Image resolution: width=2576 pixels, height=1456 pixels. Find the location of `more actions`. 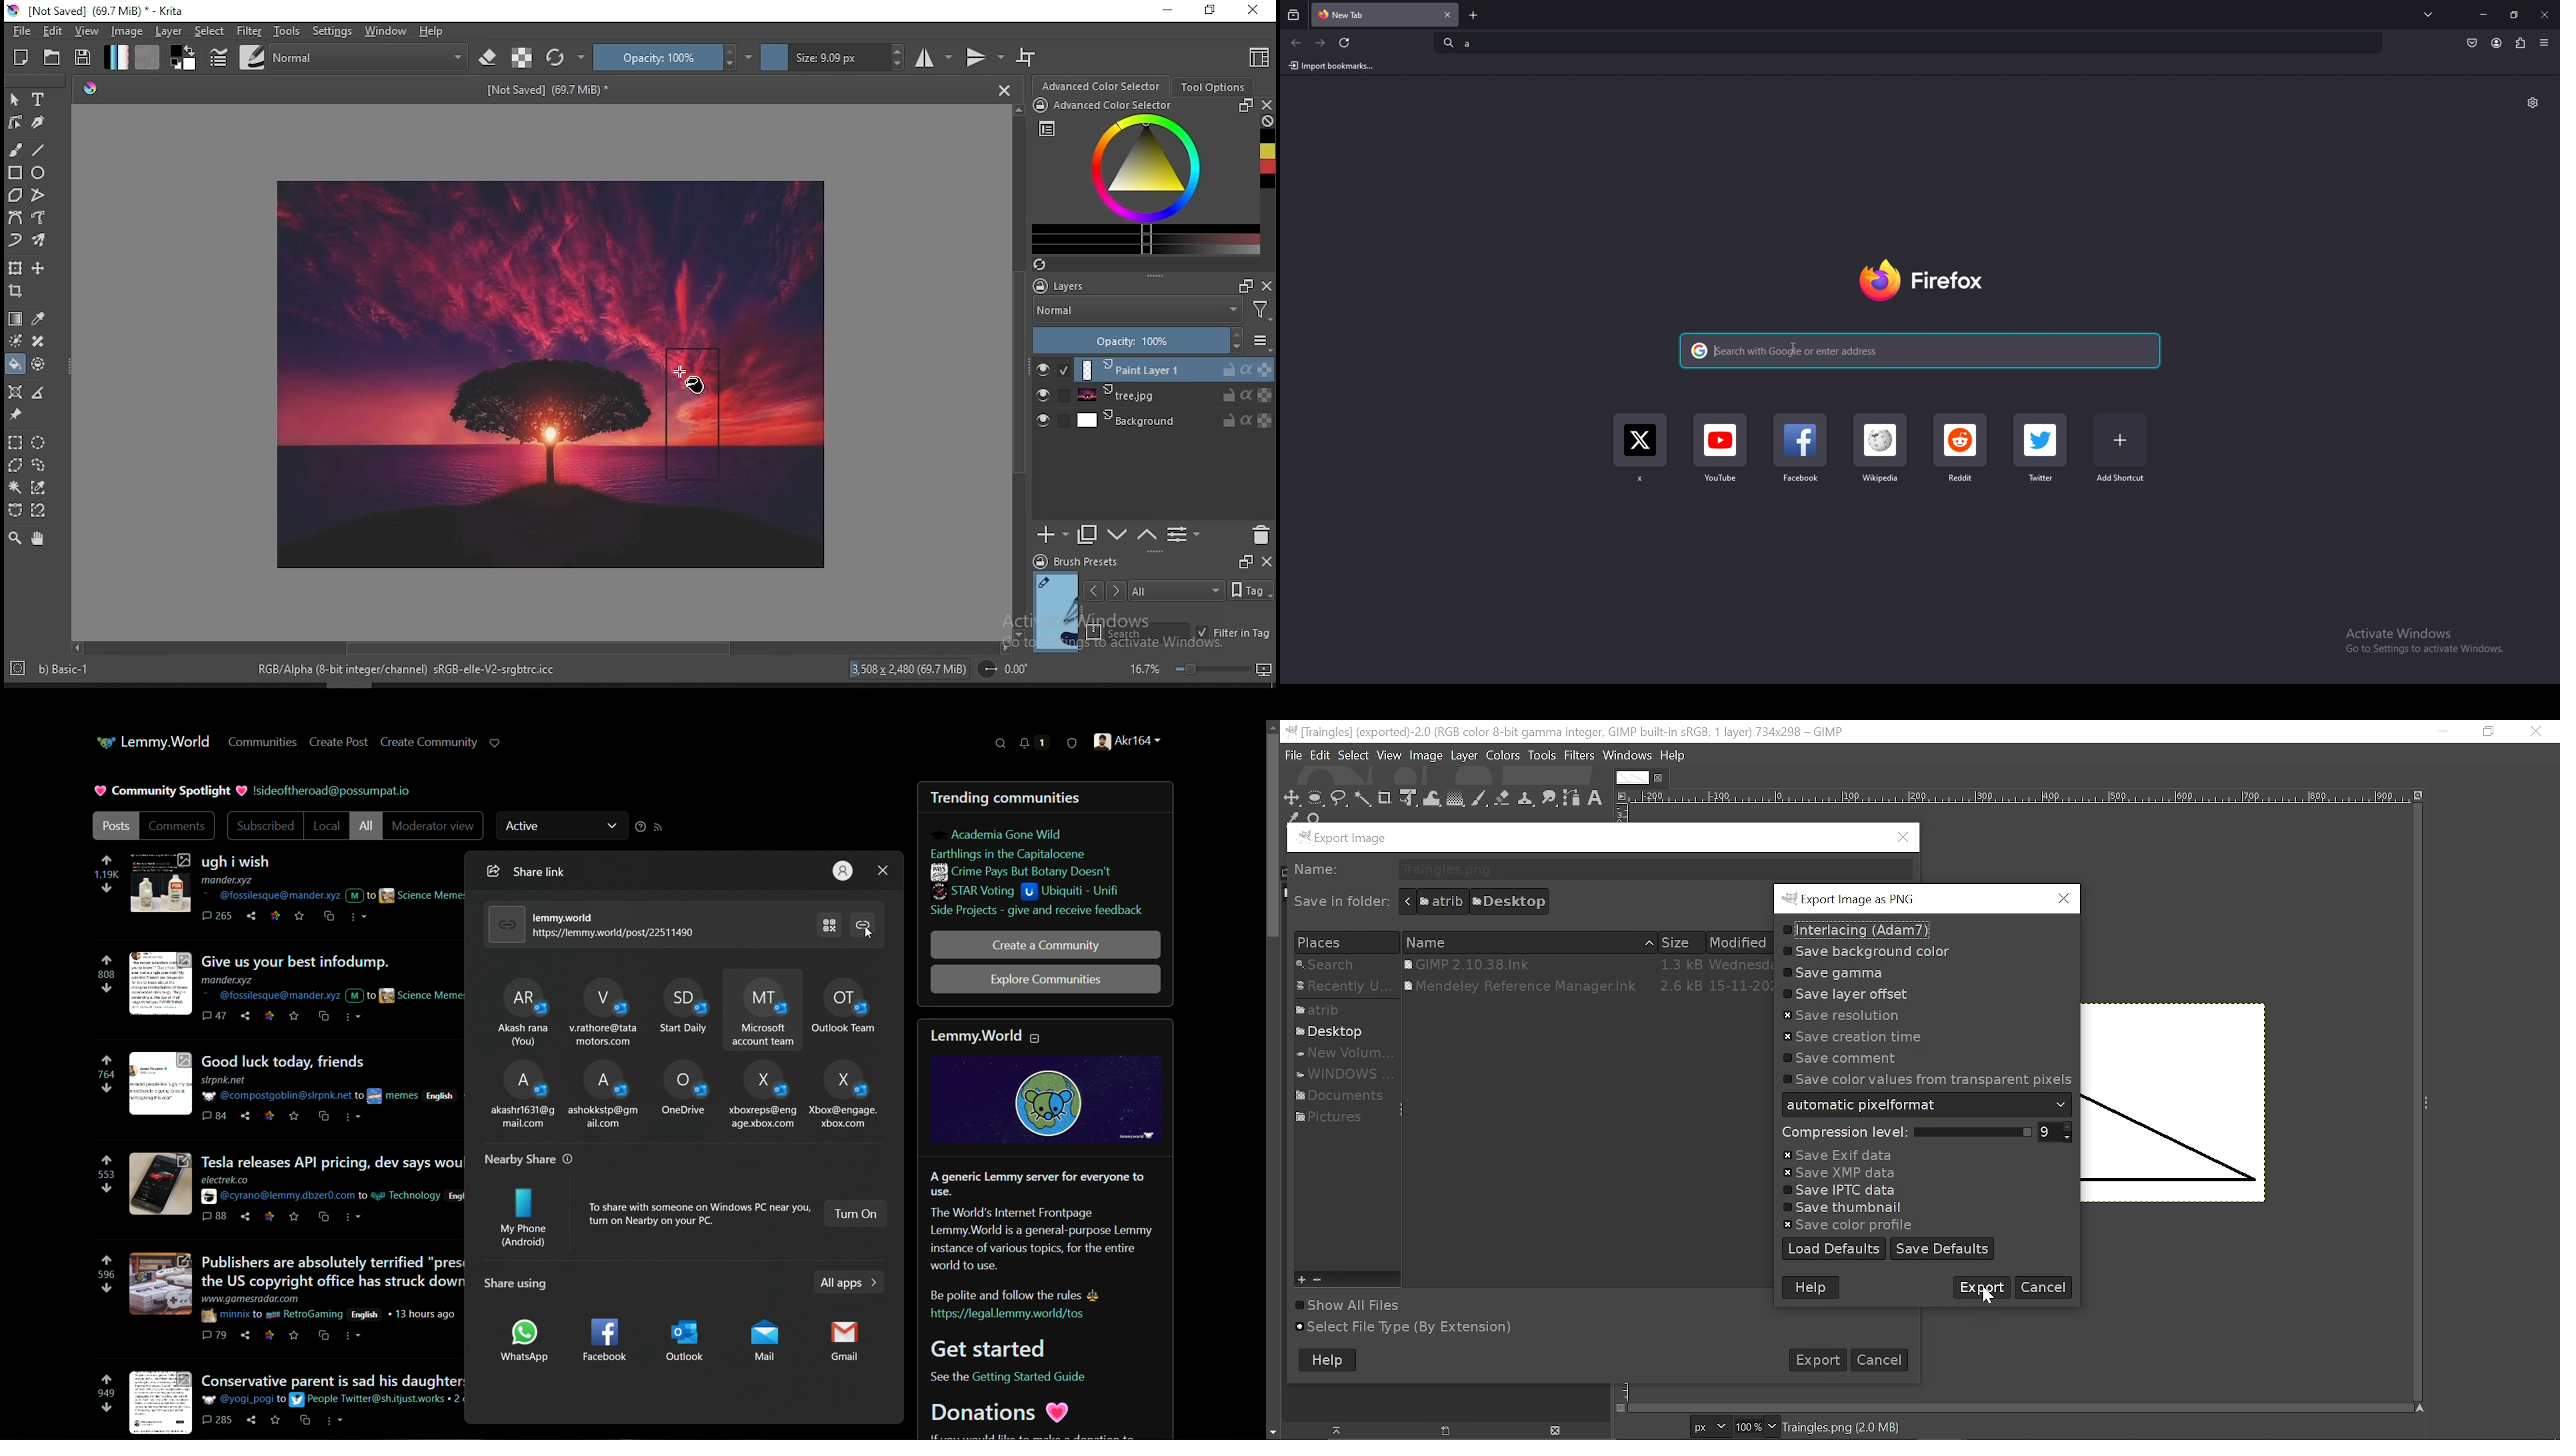

more actions is located at coordinates (356, 1118).